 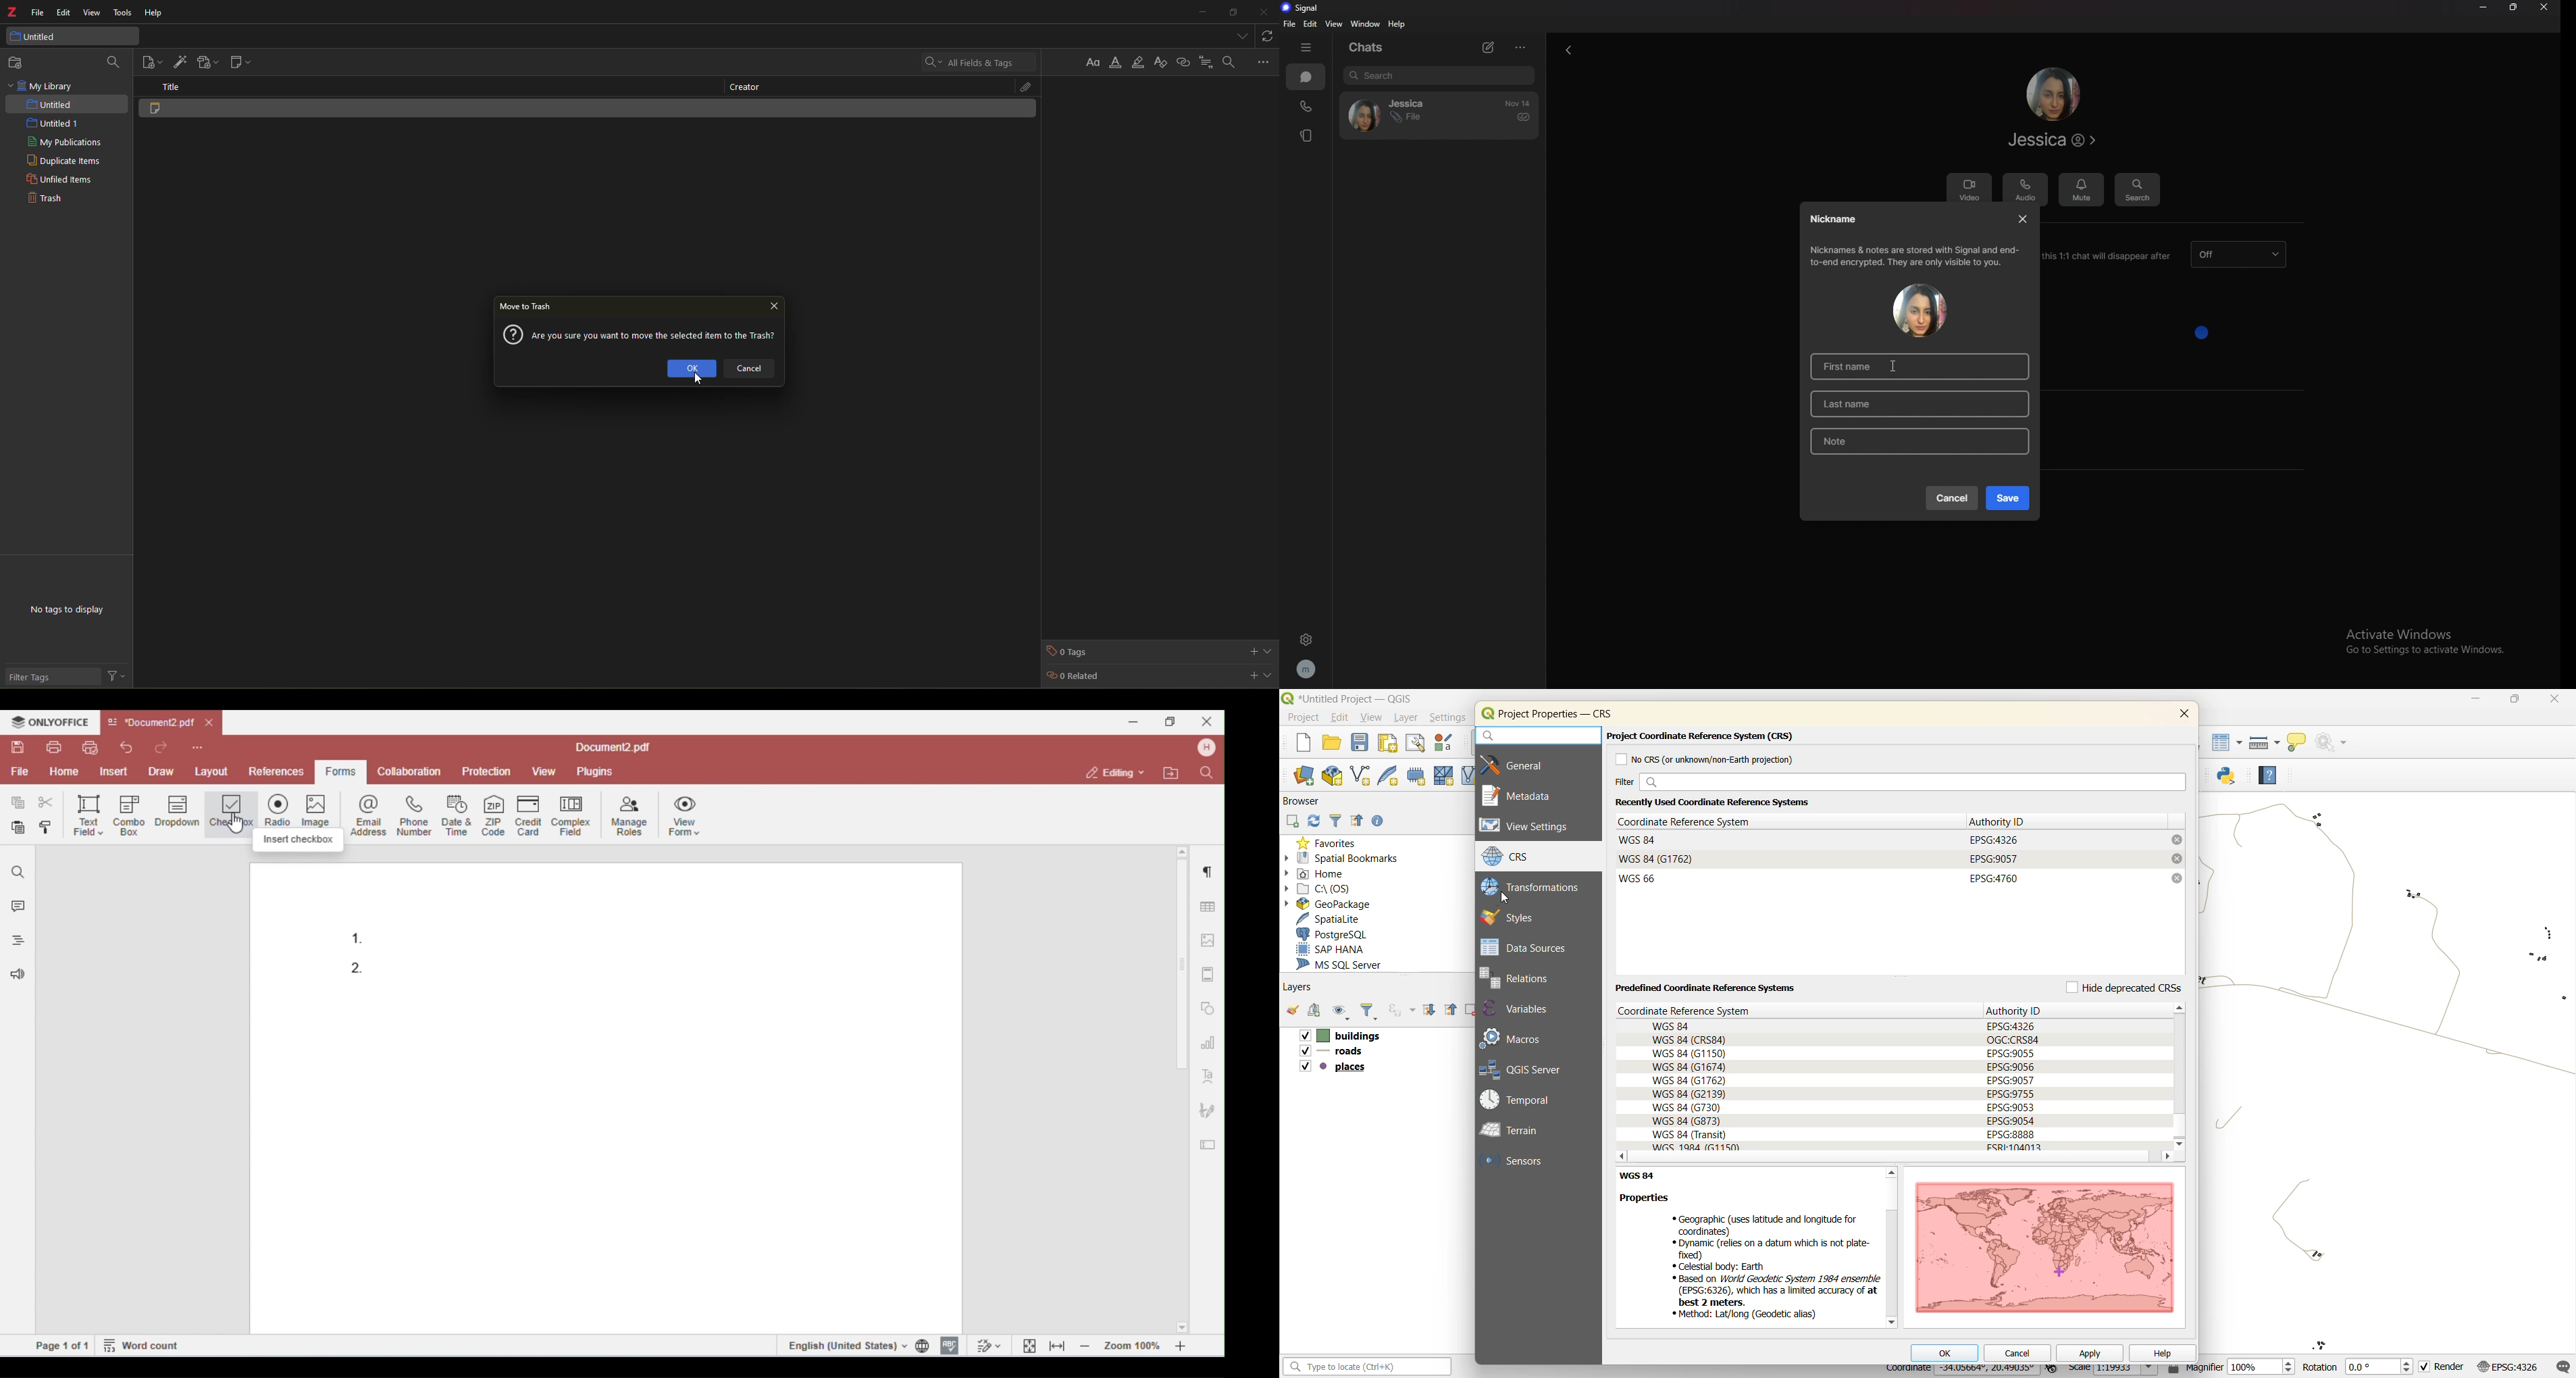 I want to click on search, so click(x=1537, y=736).